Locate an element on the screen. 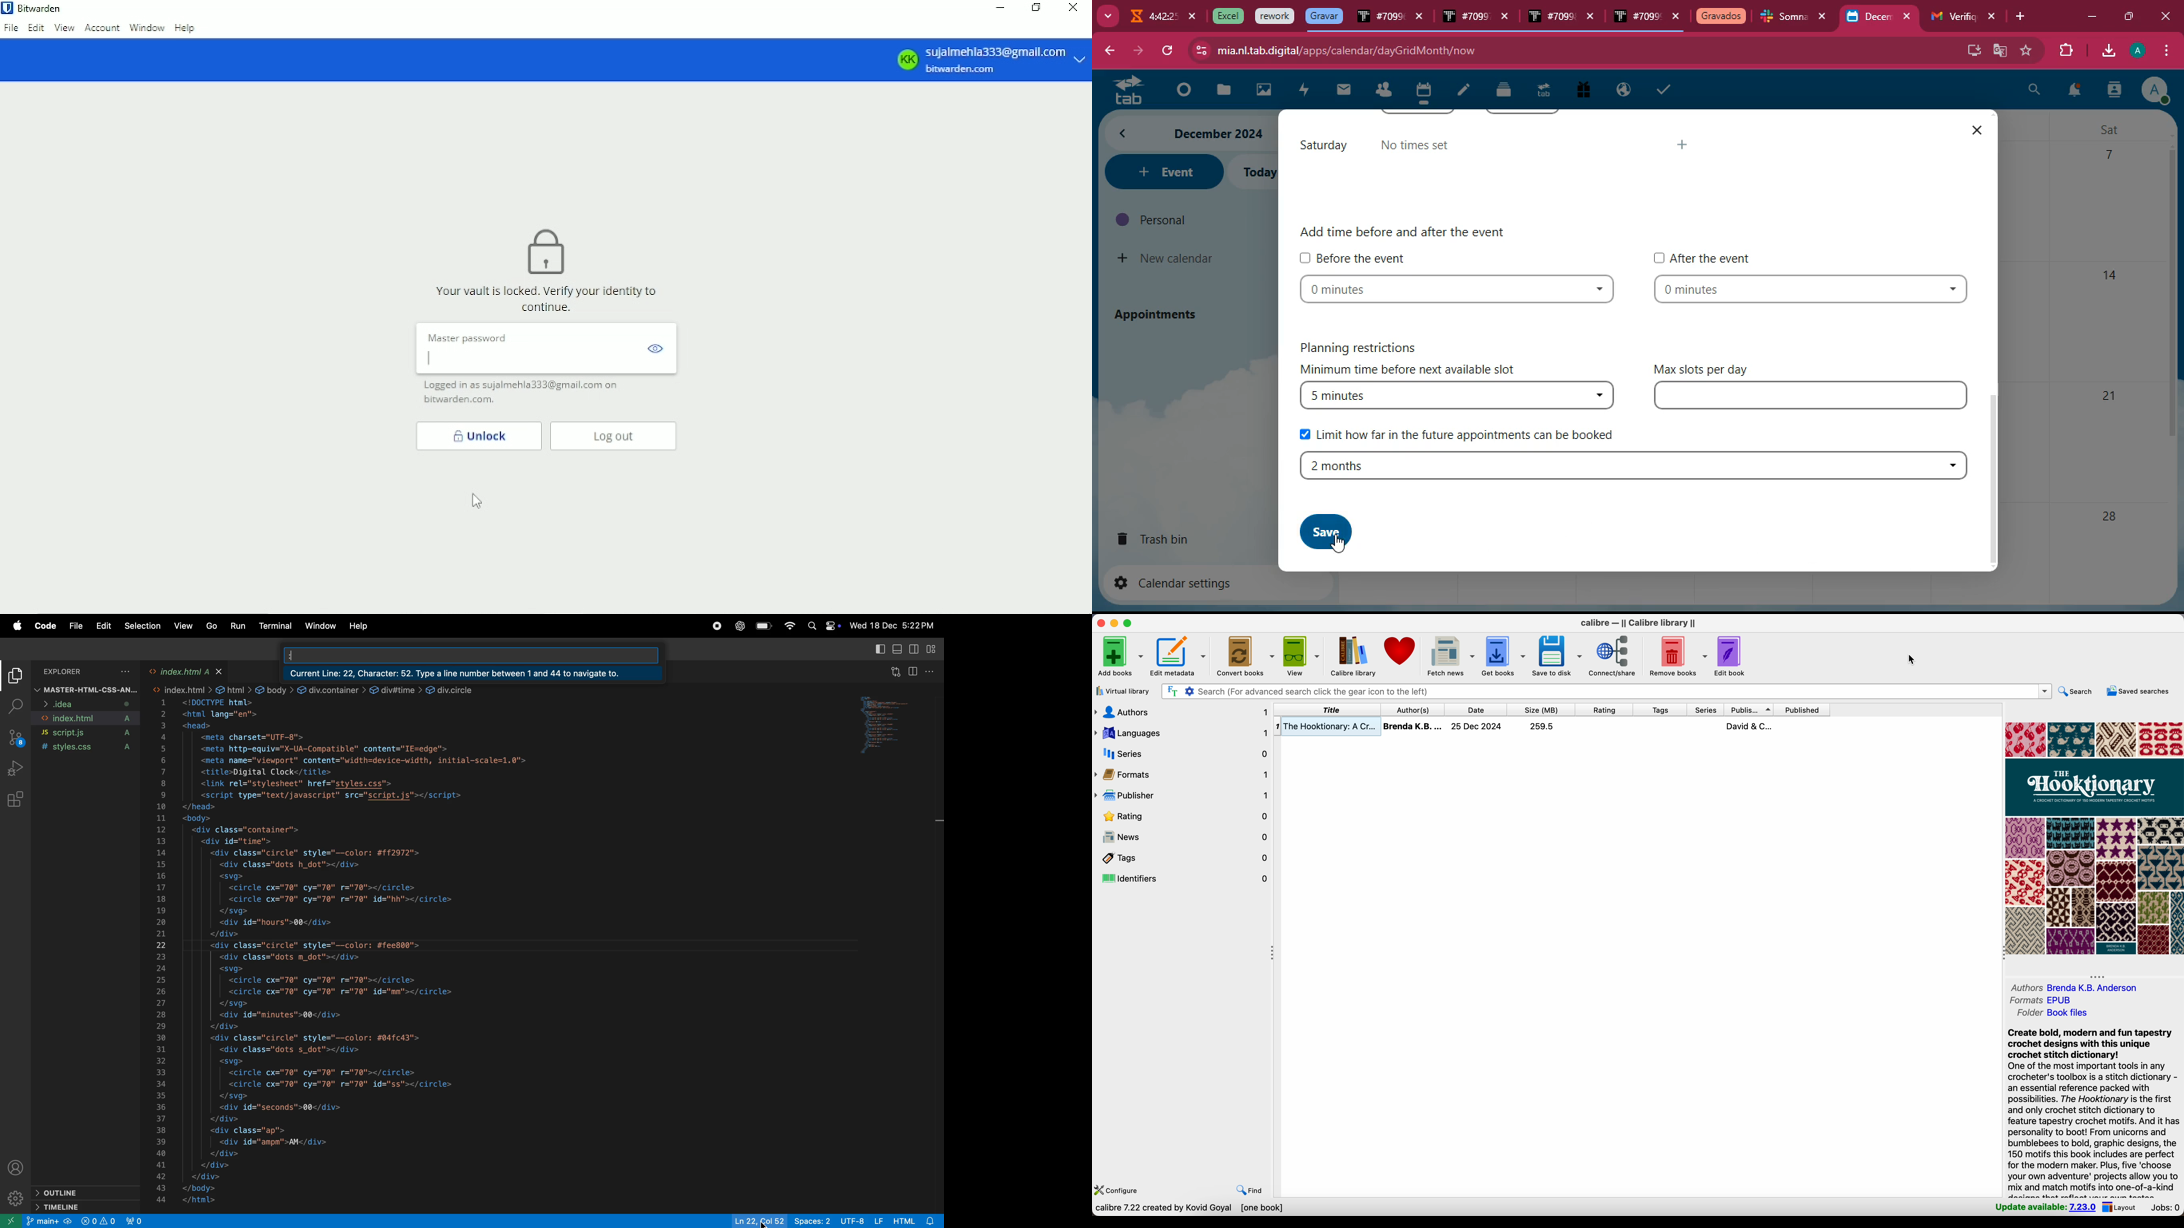 The image size is (2184, 1232). month is located at coordinates (1188, 134).